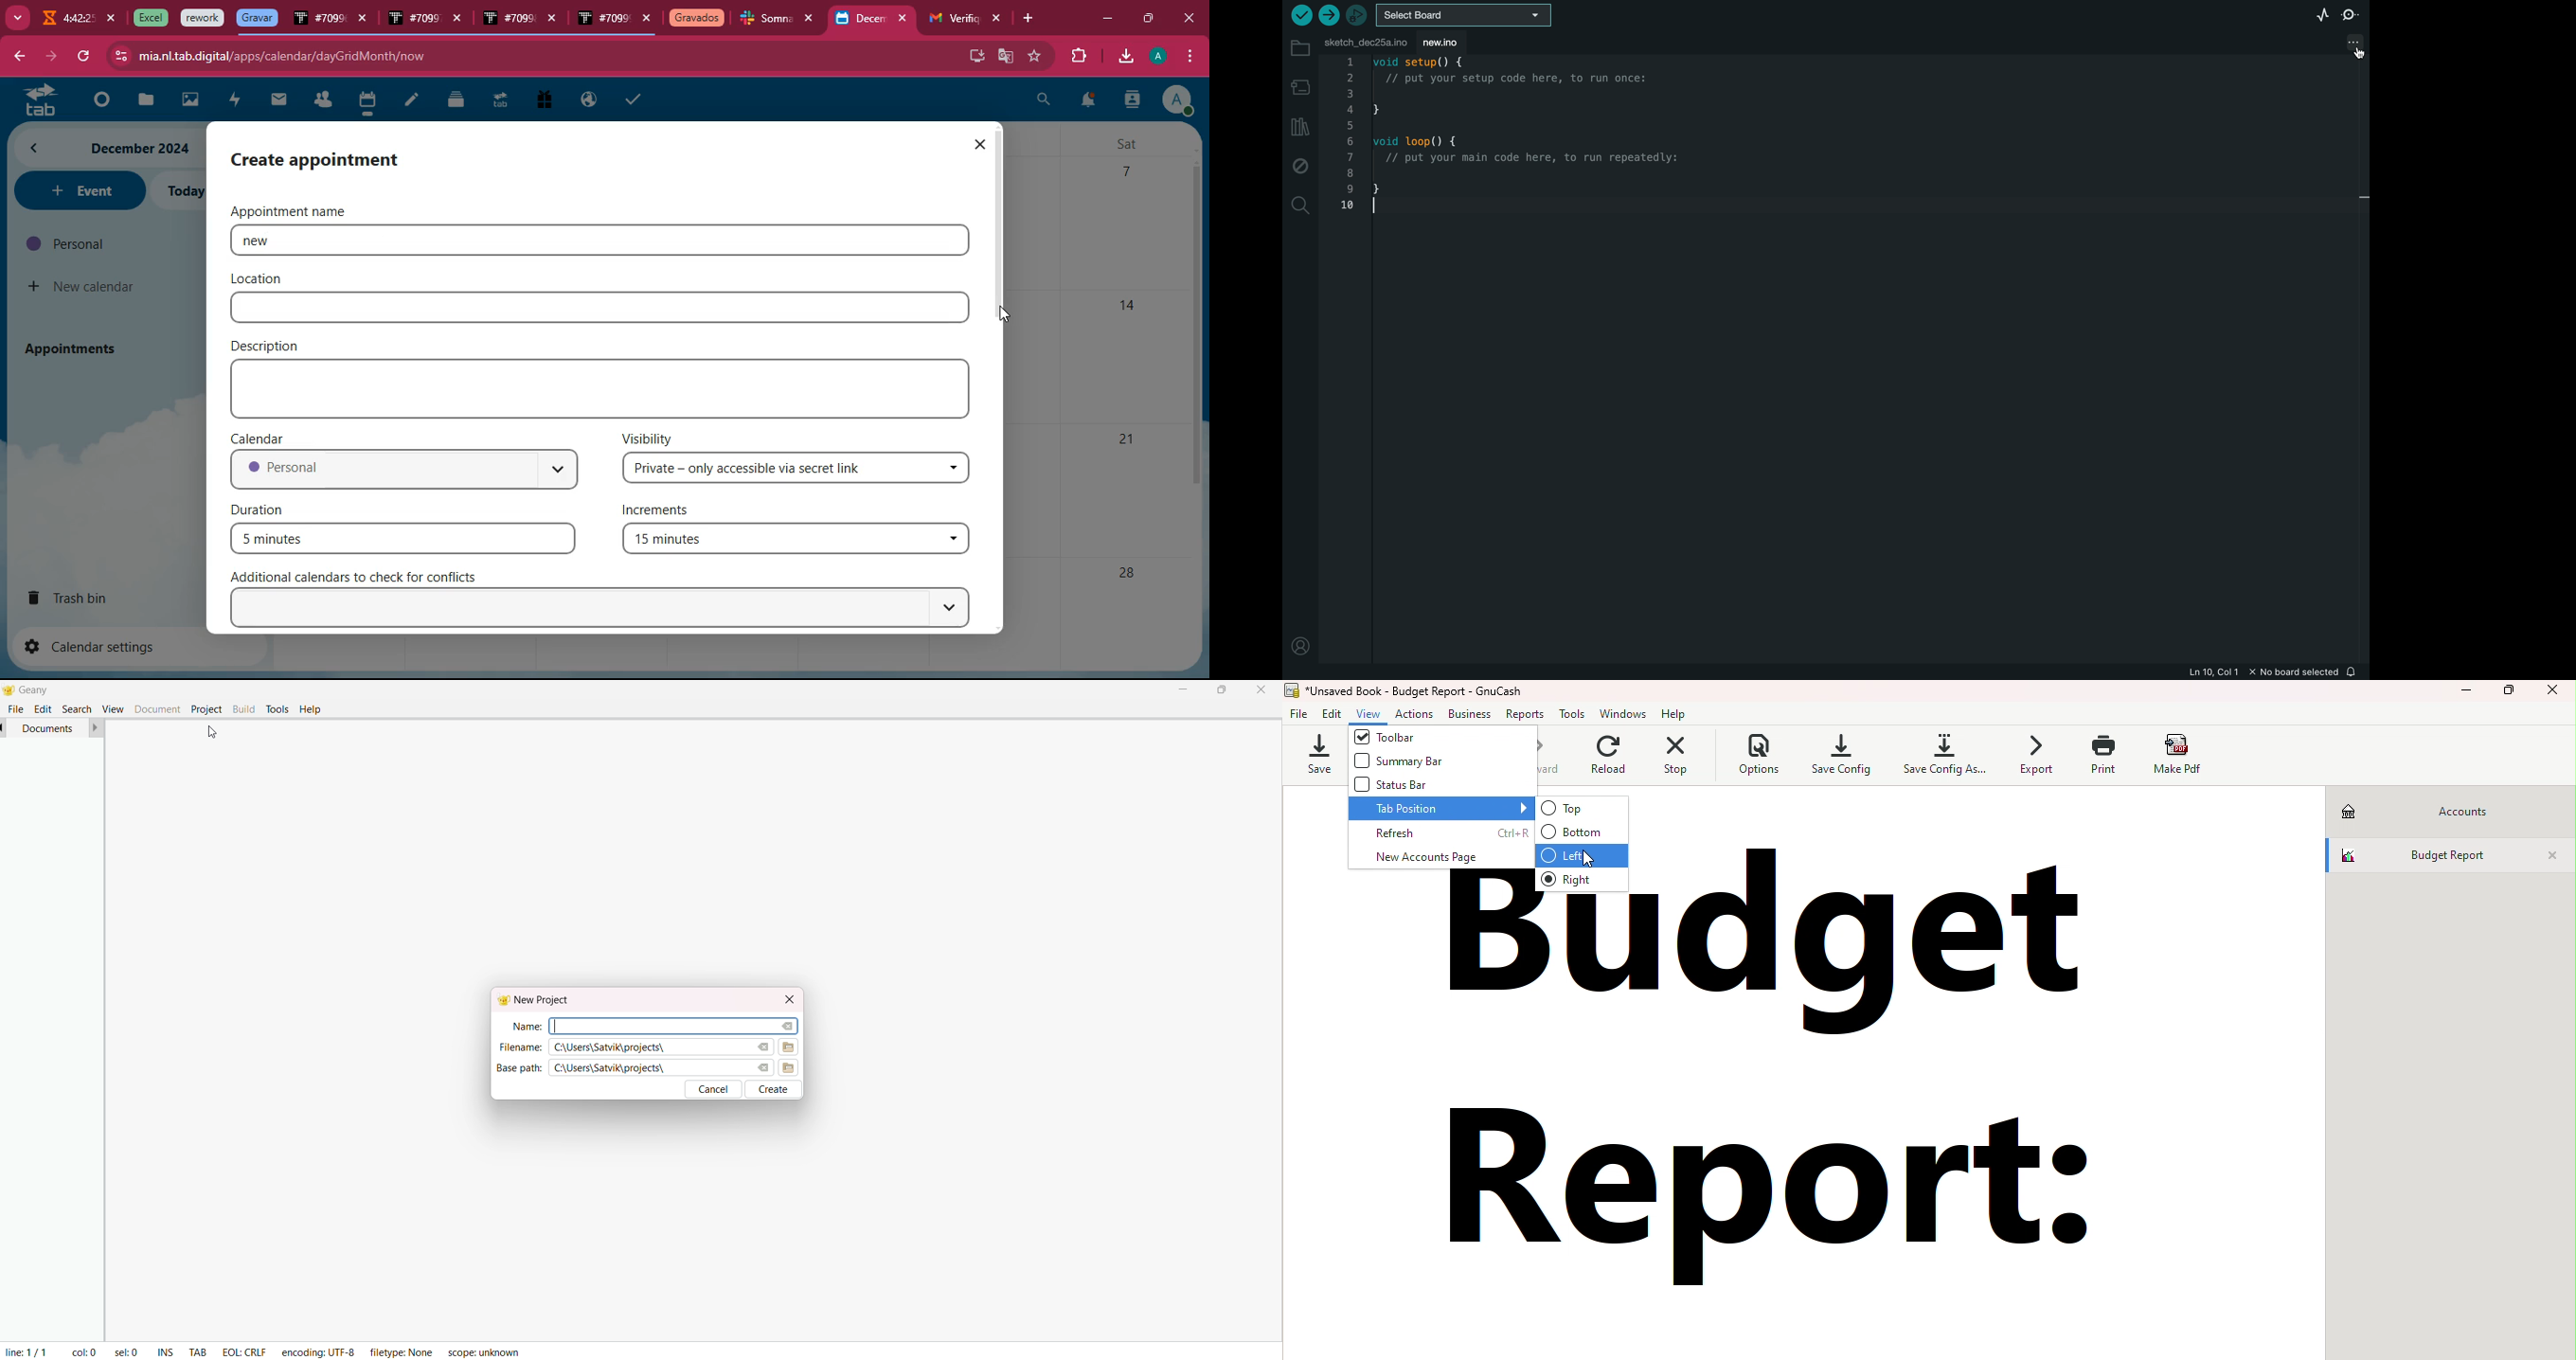  Describe the element at coordinates (605, 608) in the screenshot. I see `select` at that location.